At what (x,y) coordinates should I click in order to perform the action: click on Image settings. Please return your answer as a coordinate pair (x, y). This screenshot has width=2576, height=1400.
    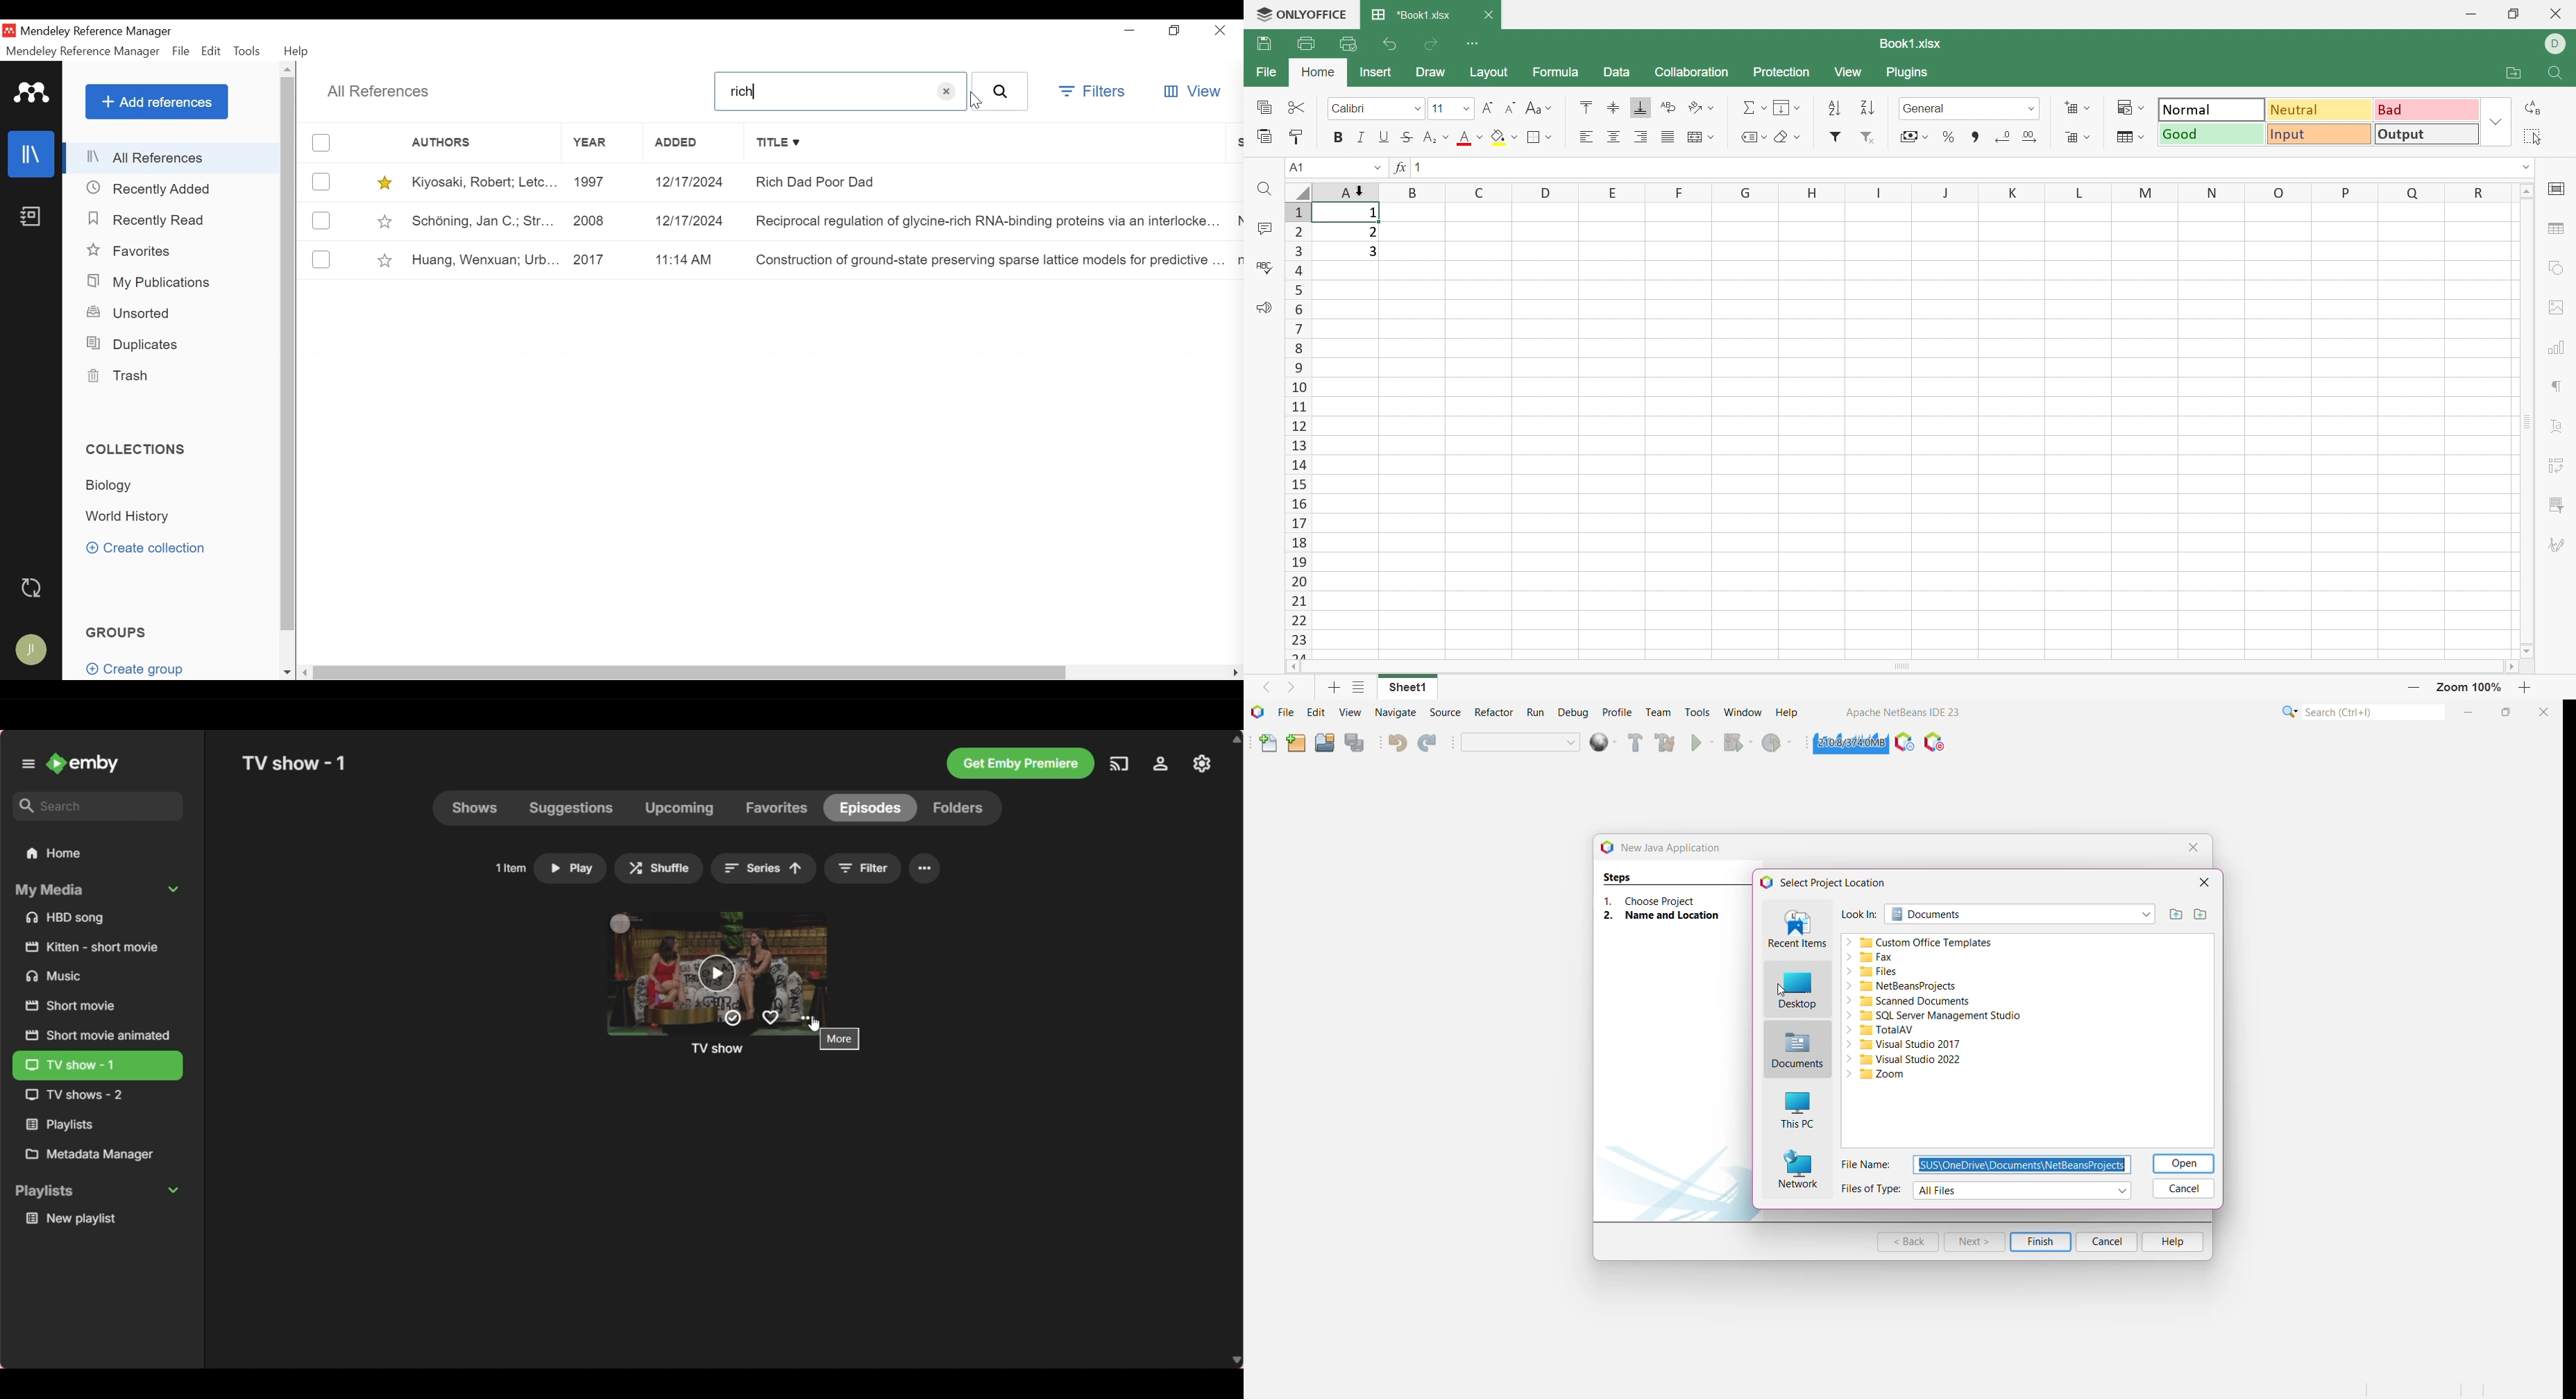
    Looking at the image, I should click on (2552, 305).